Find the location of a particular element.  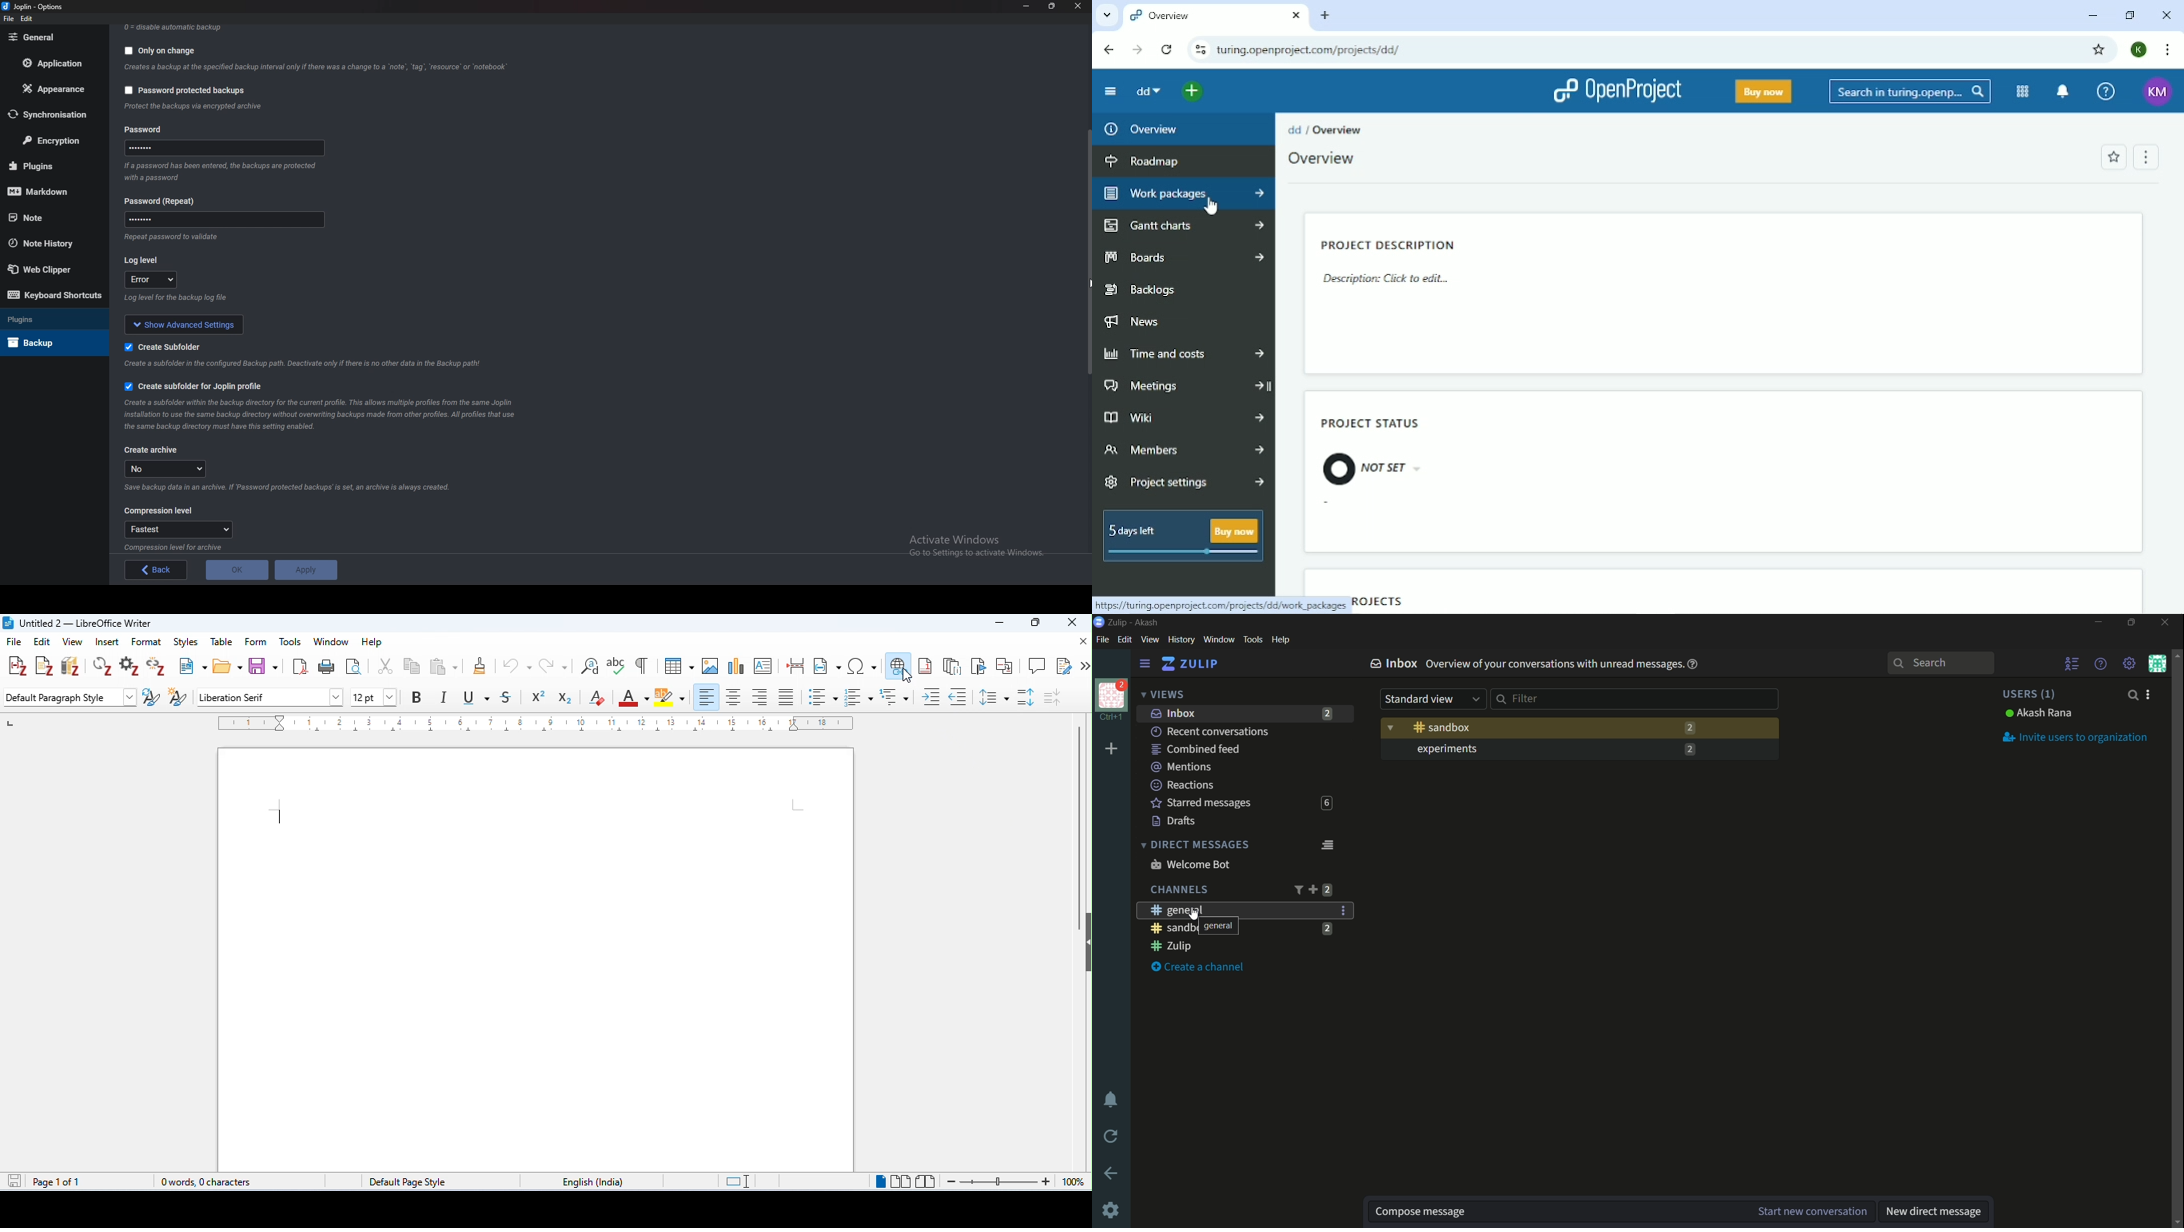

insert page break is located at coordinates (795, 665).